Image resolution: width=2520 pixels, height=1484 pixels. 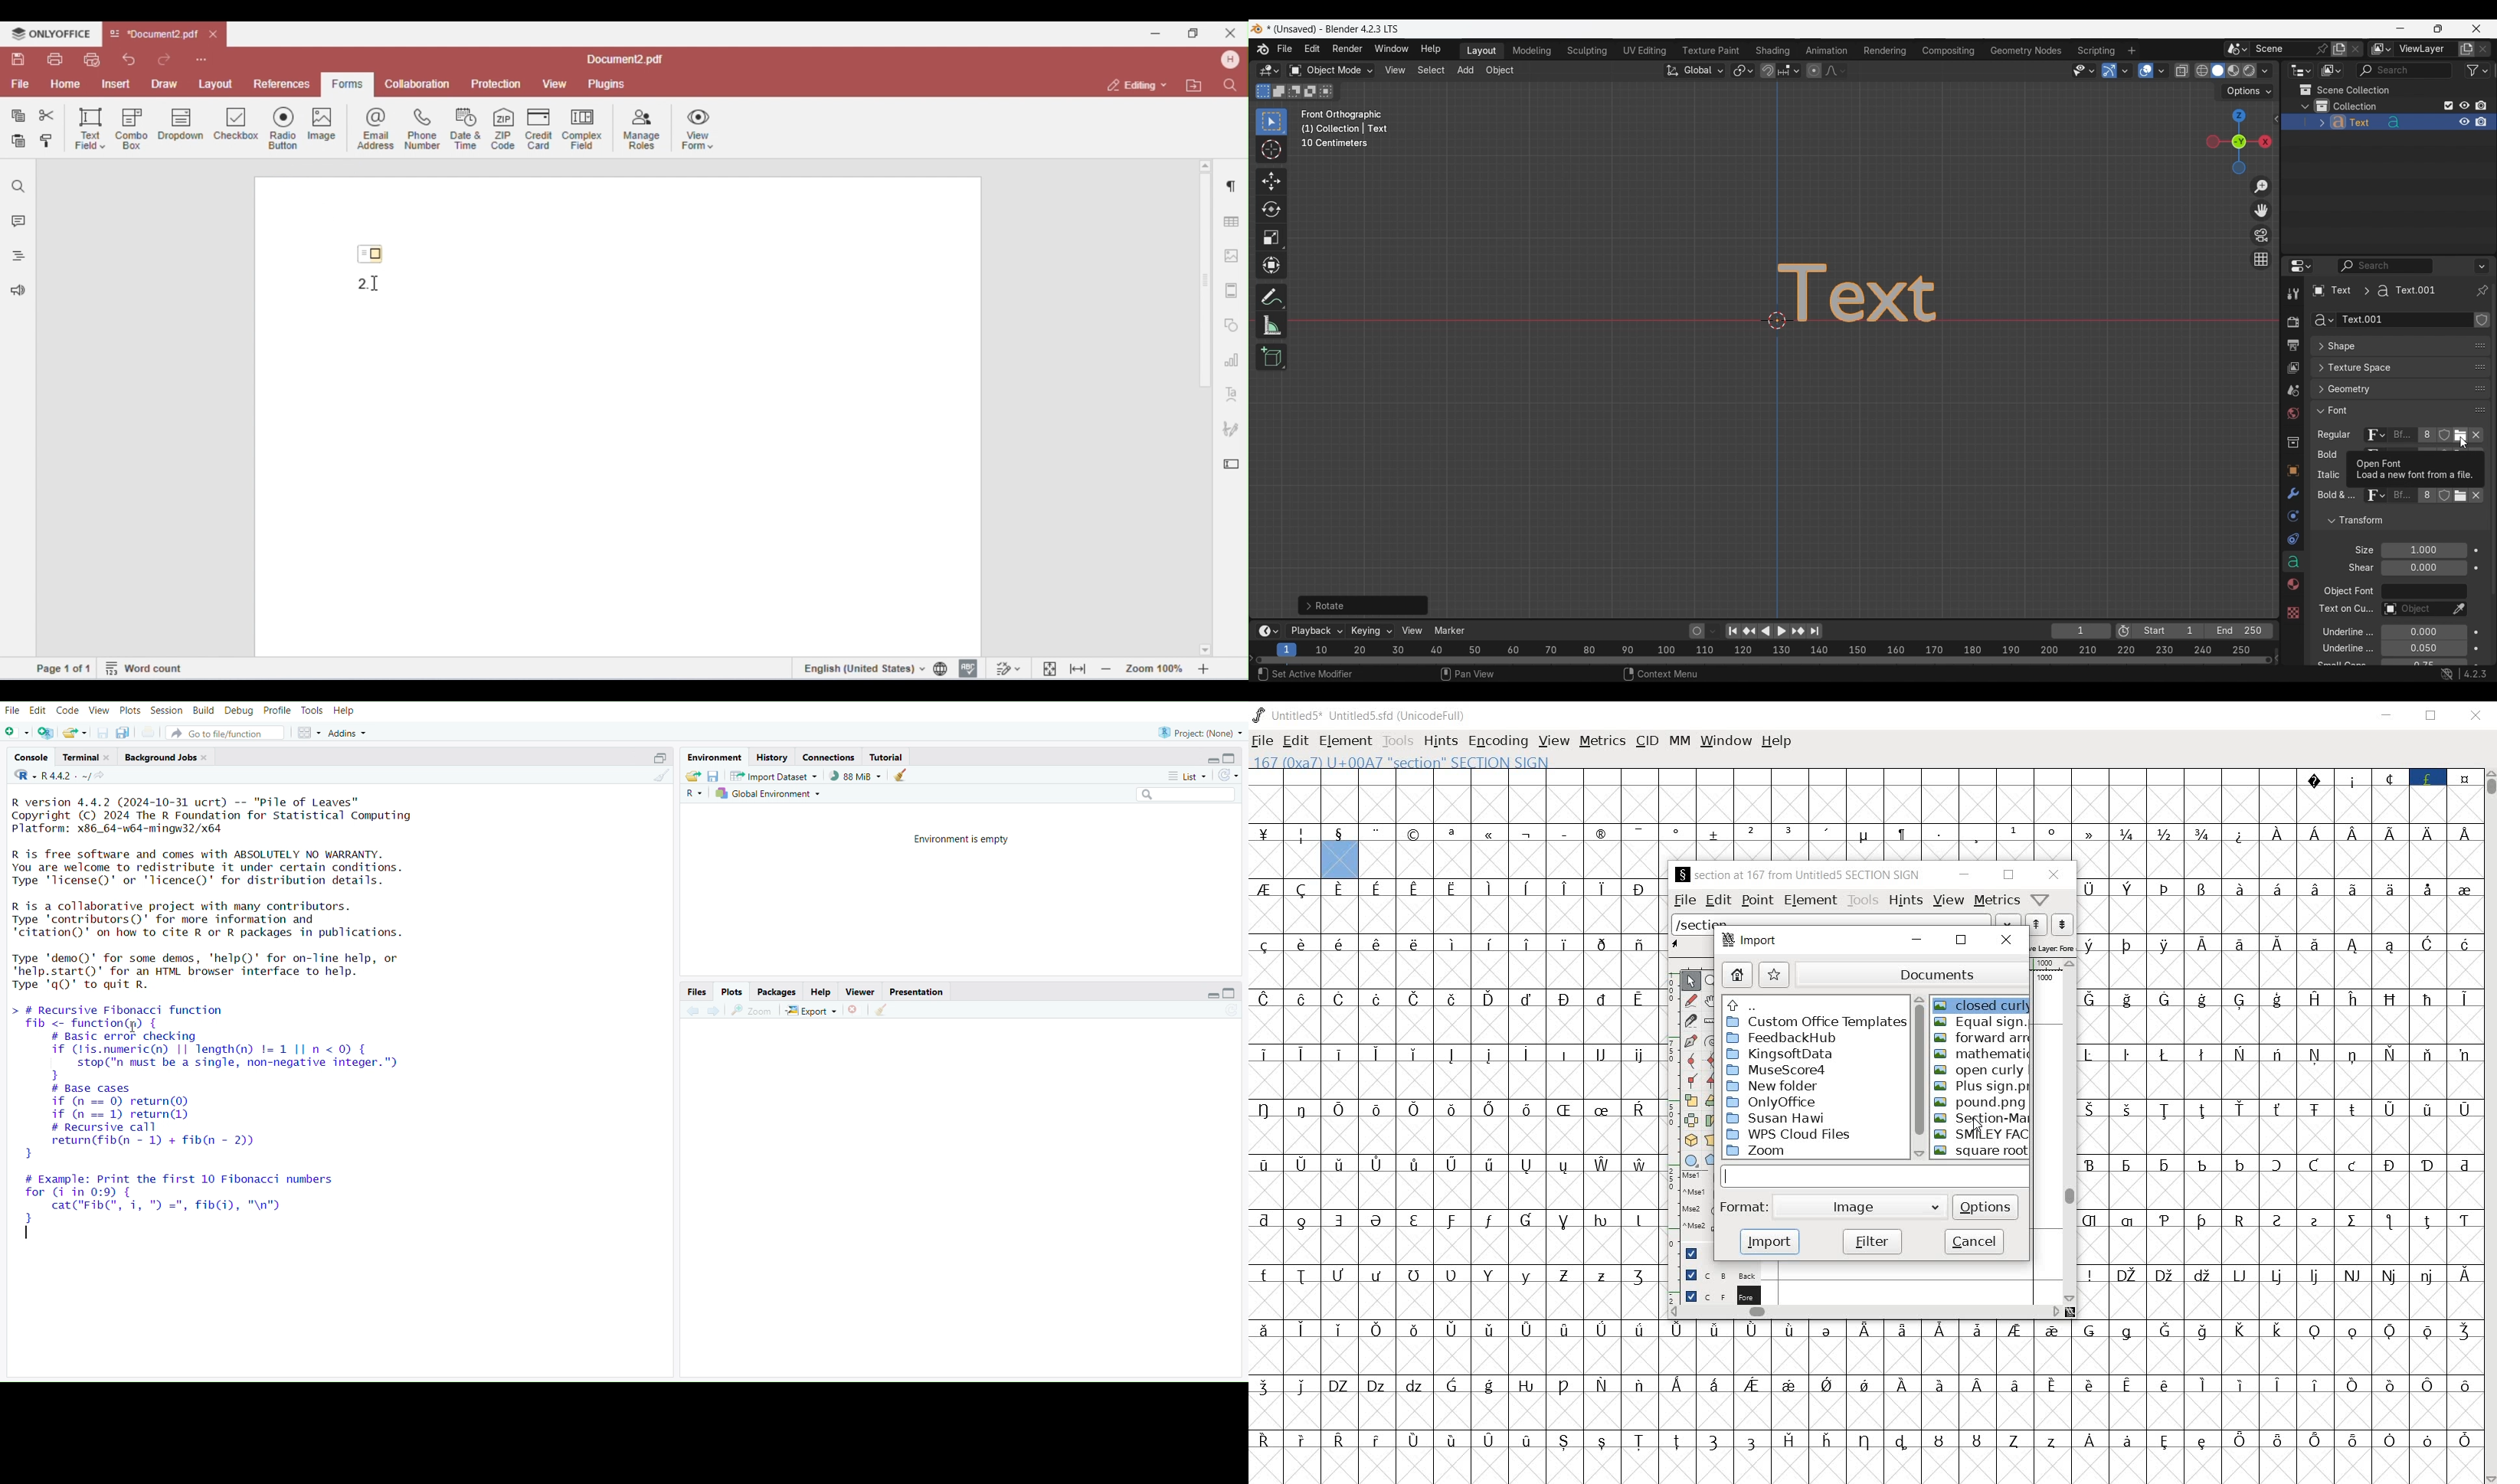 I want to click on history, so click(x=771, y=759).